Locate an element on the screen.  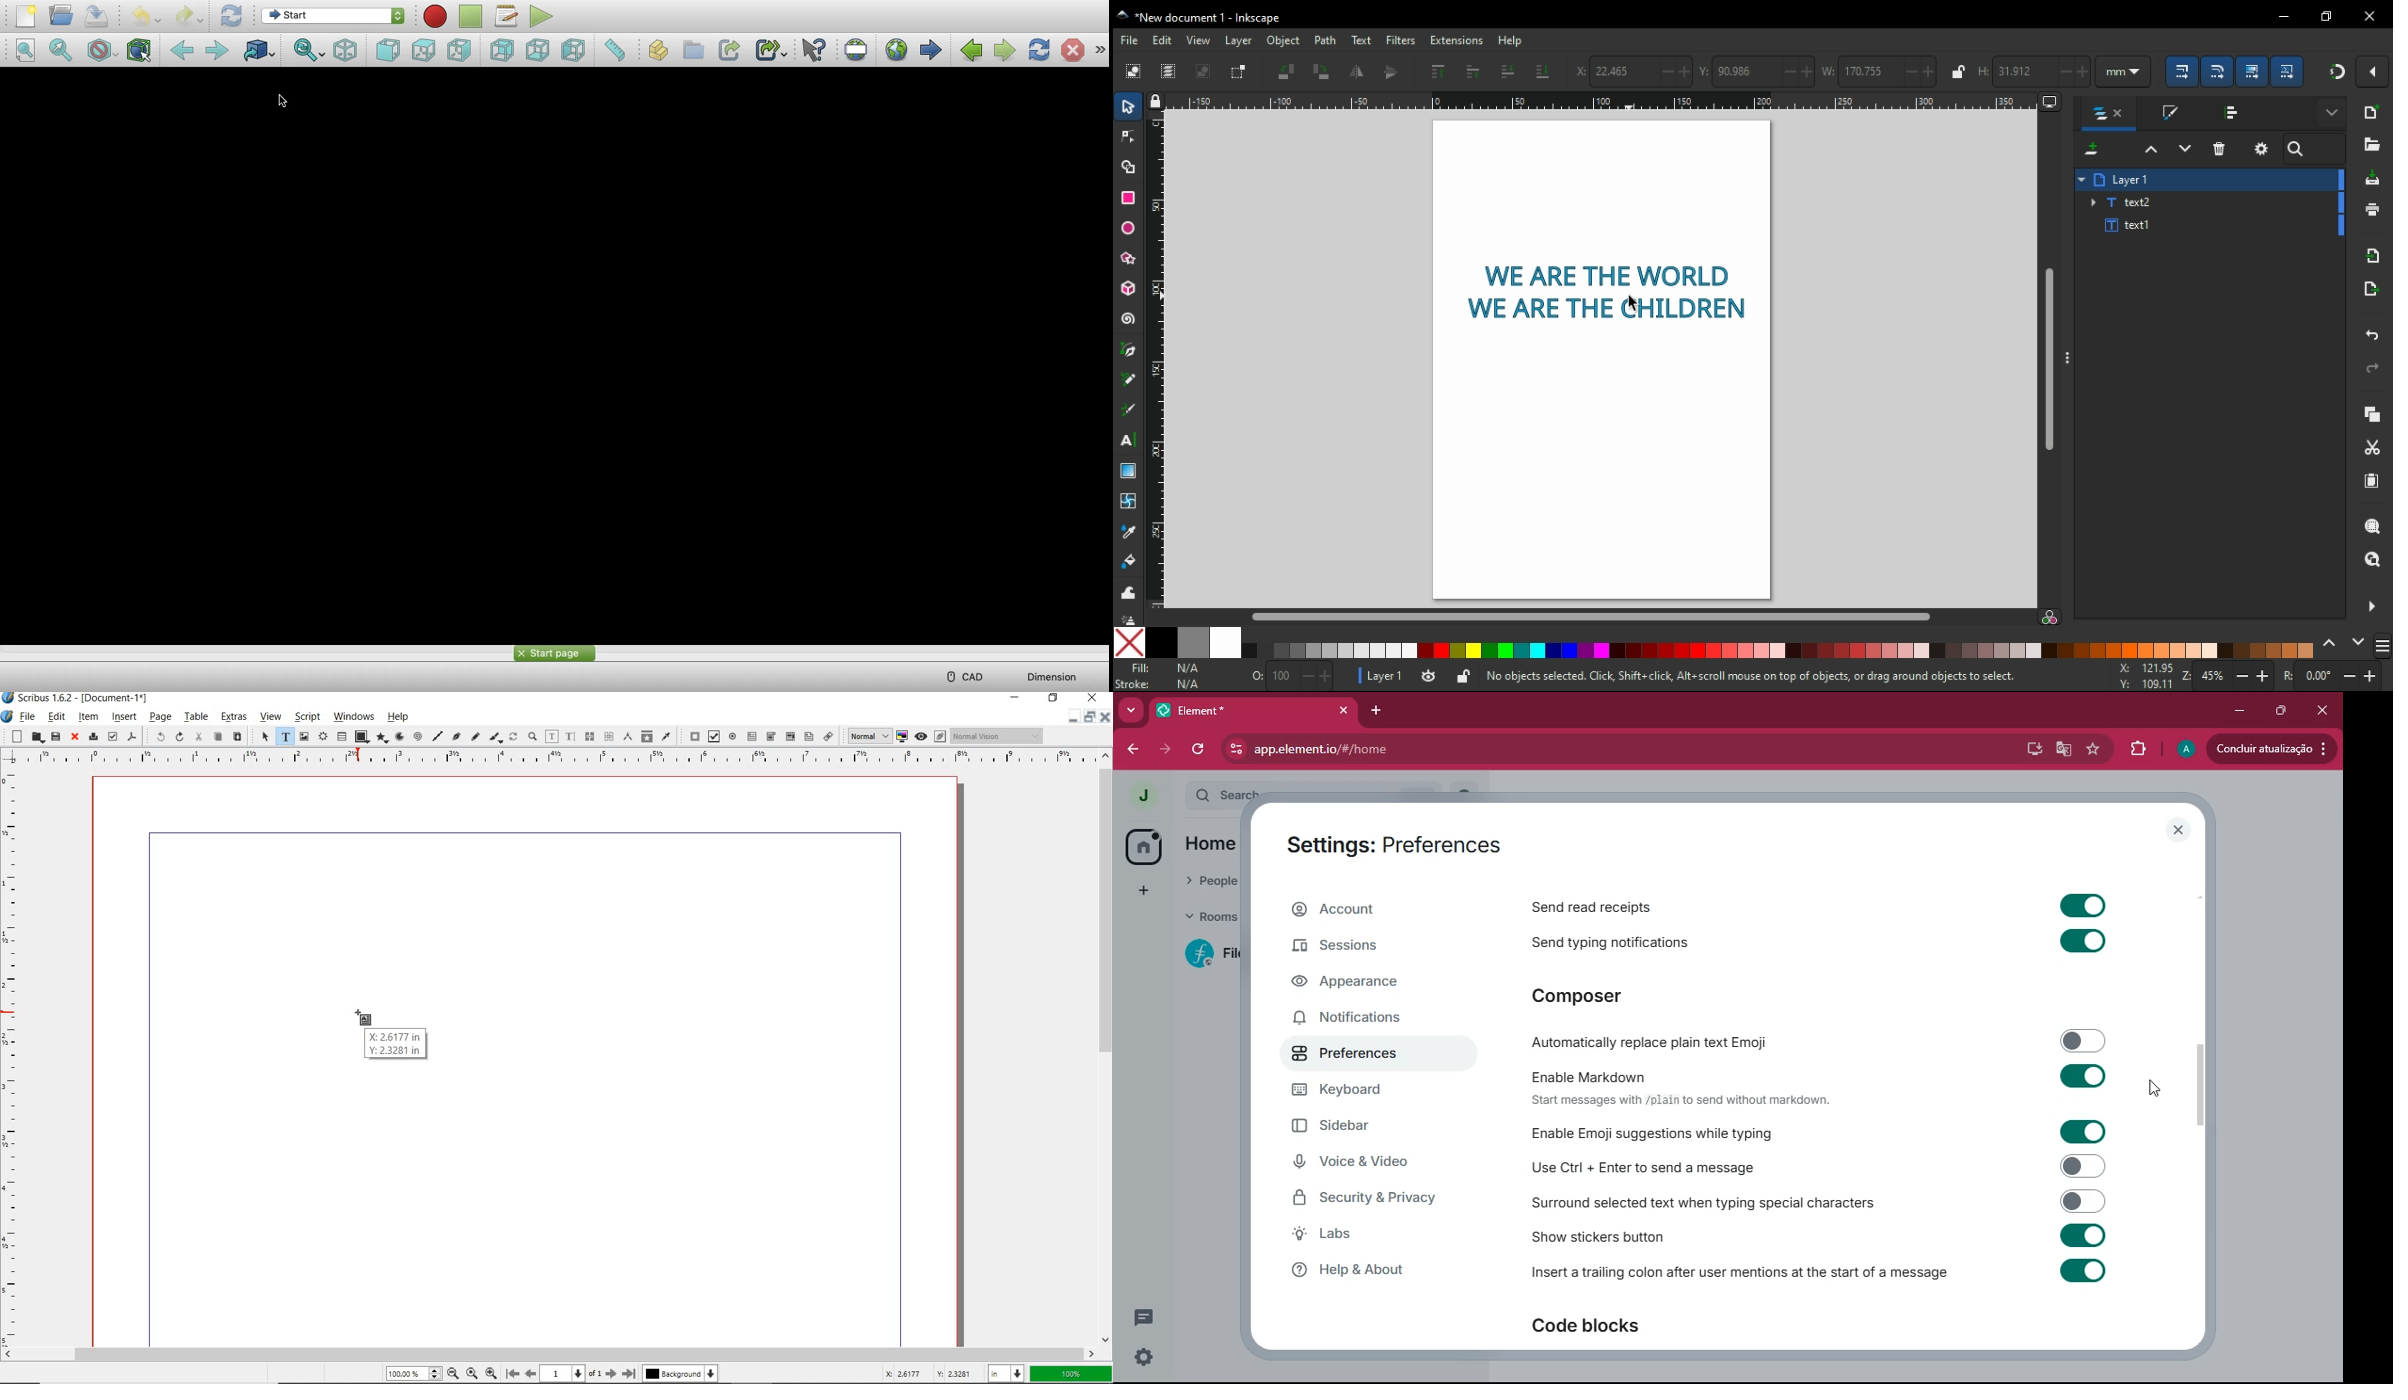
sidebar is located at coordinates (1376, 1126).